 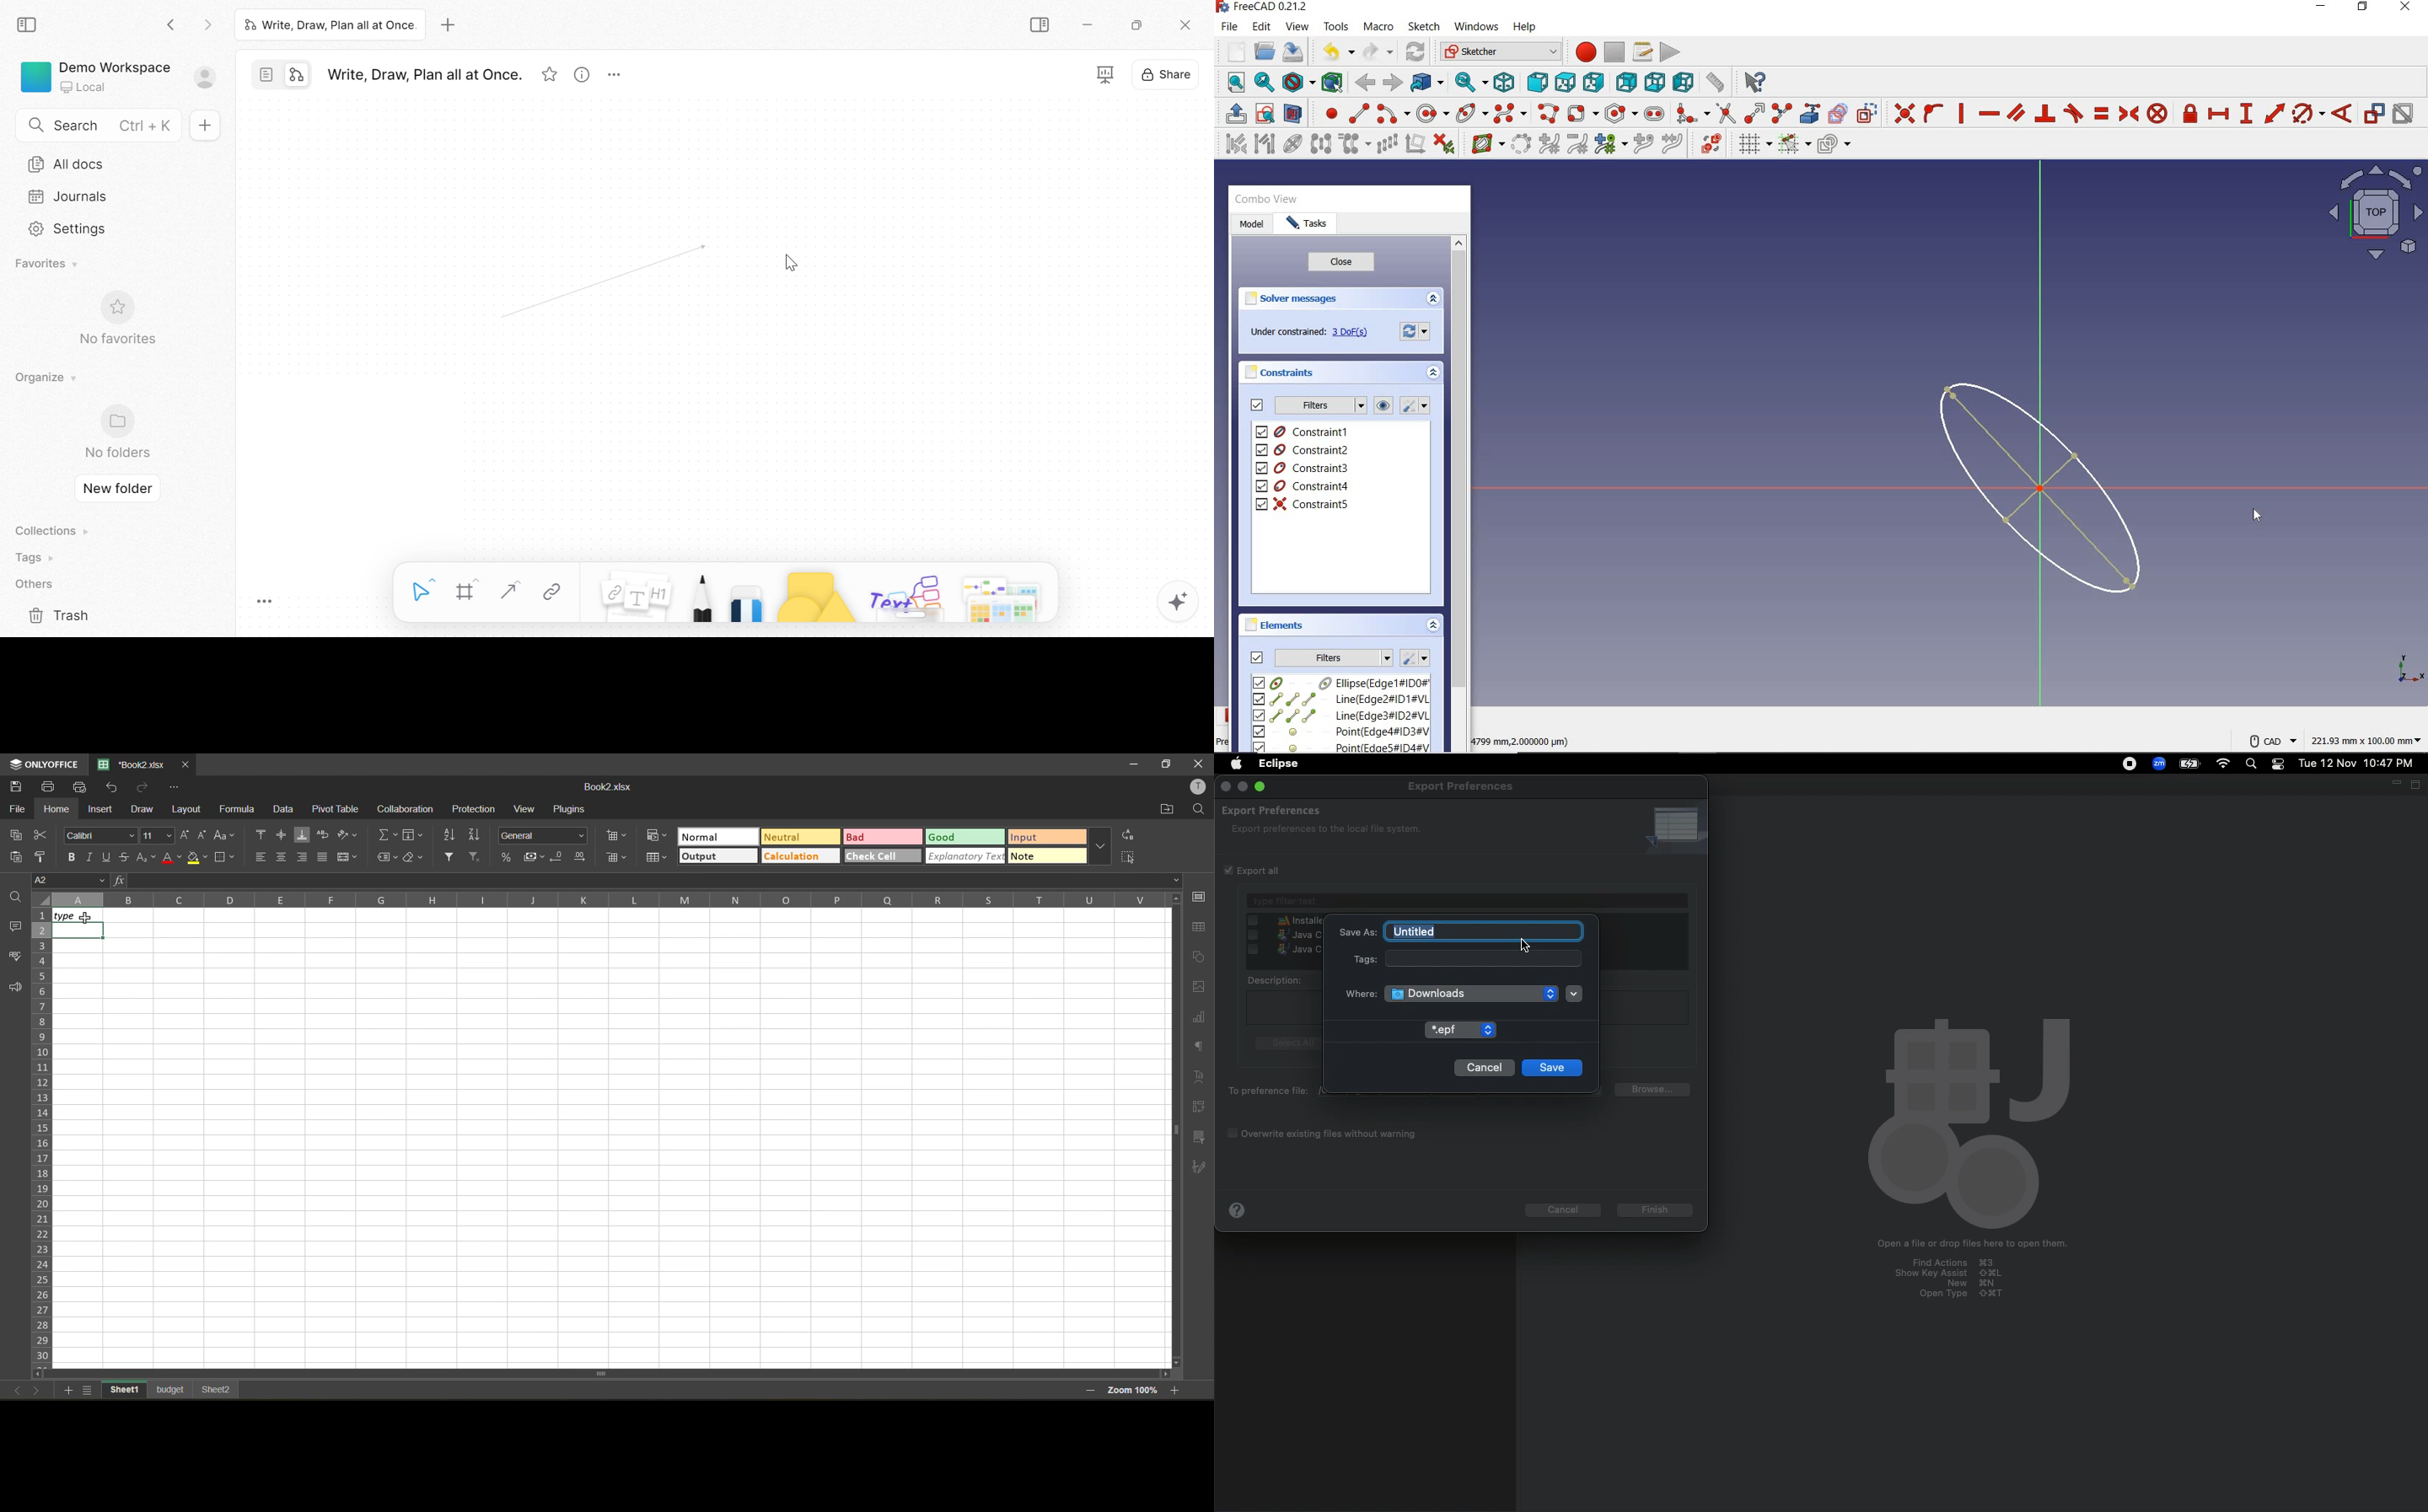 What do you see at coordinates (283, 836) in the screenshot?
I see `align middle` at bounding box center [283, 836].